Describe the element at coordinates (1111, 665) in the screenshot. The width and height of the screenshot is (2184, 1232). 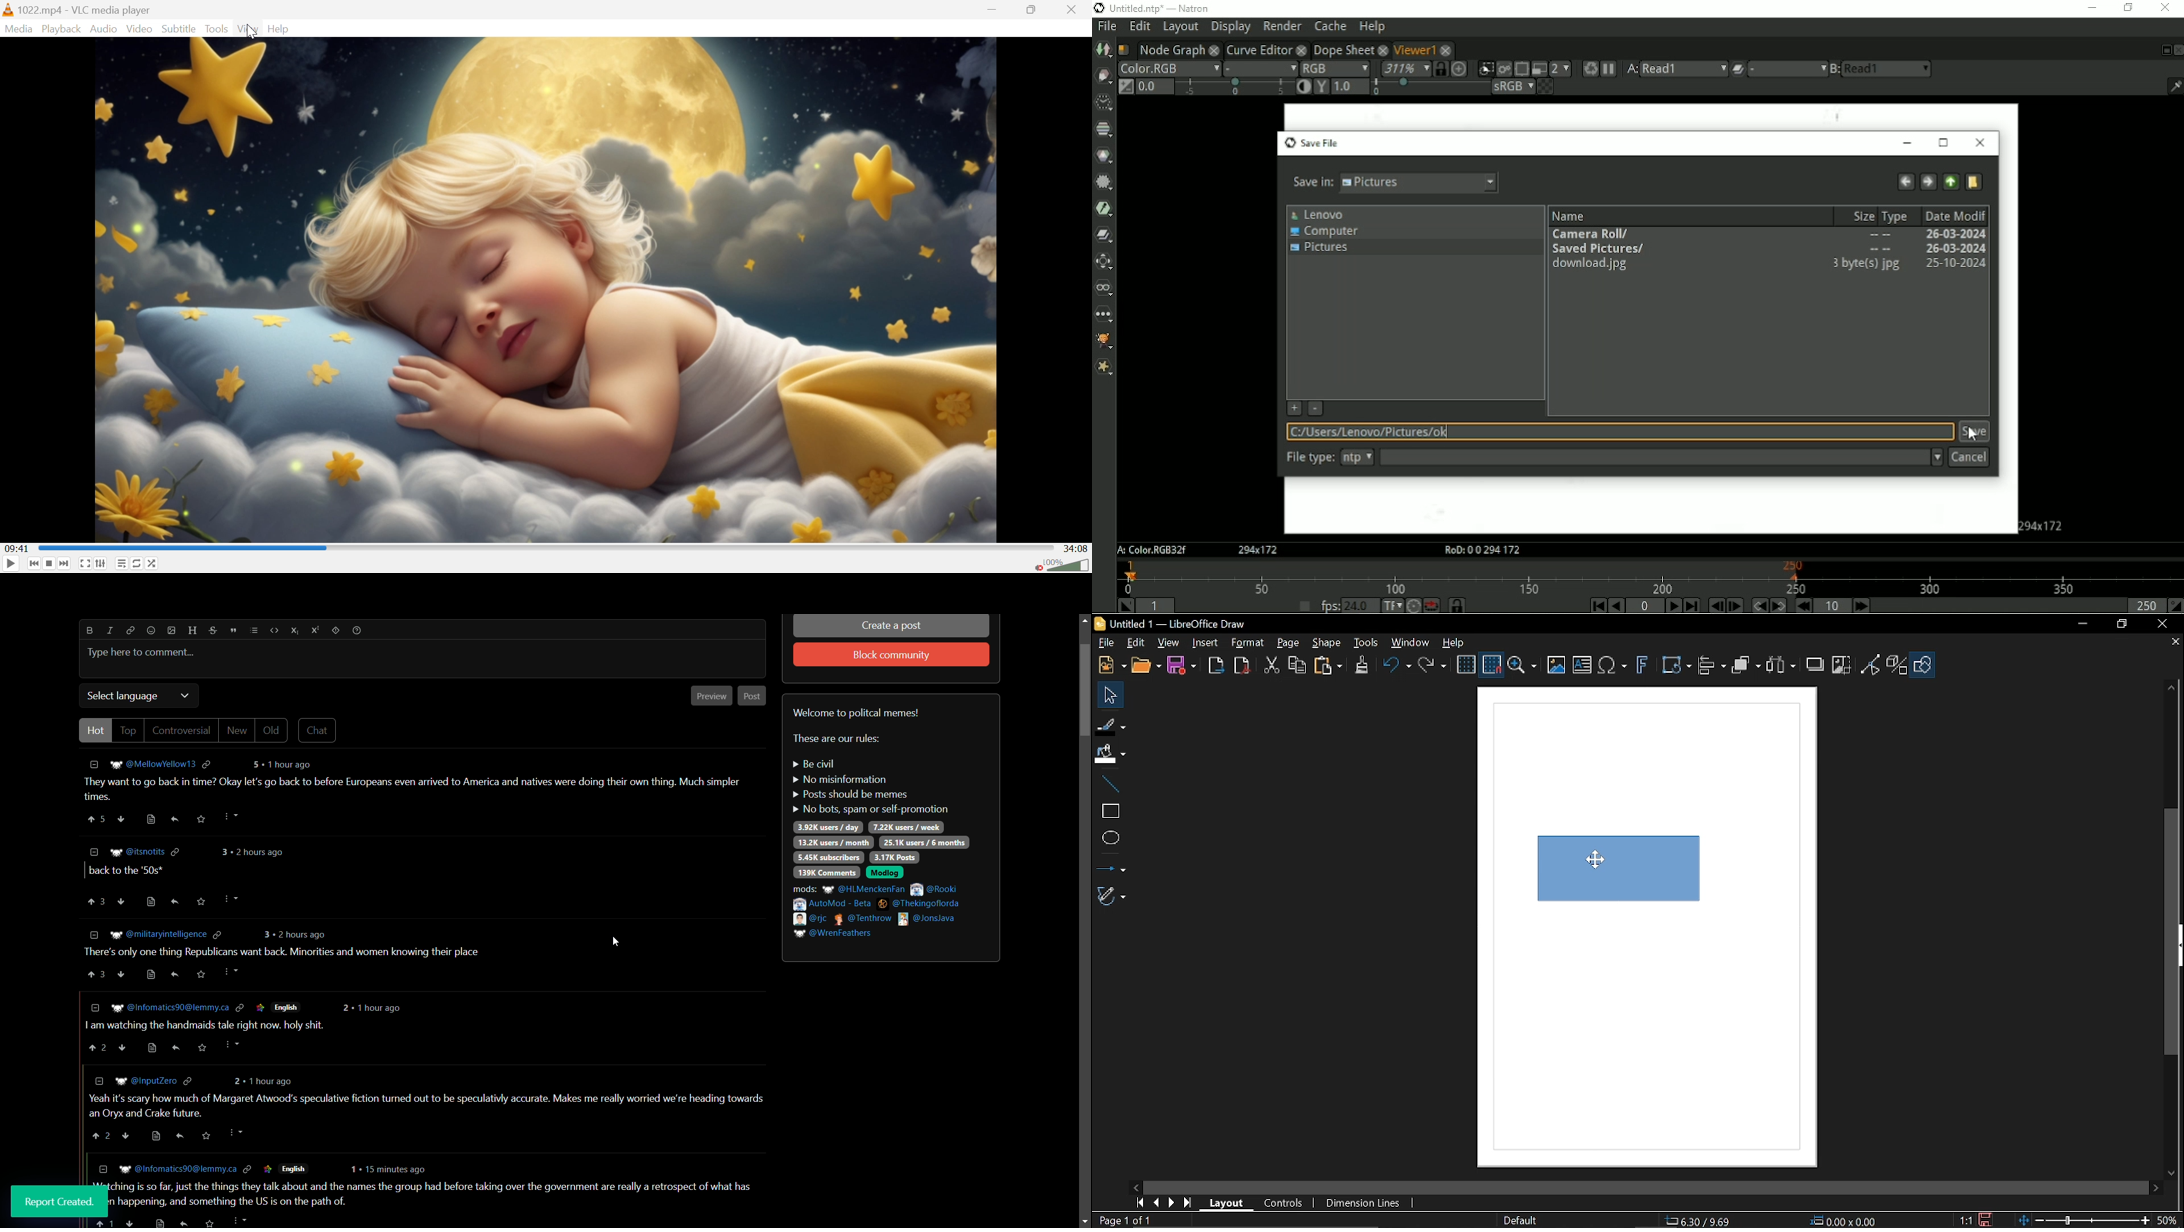
I see `New` at that location.